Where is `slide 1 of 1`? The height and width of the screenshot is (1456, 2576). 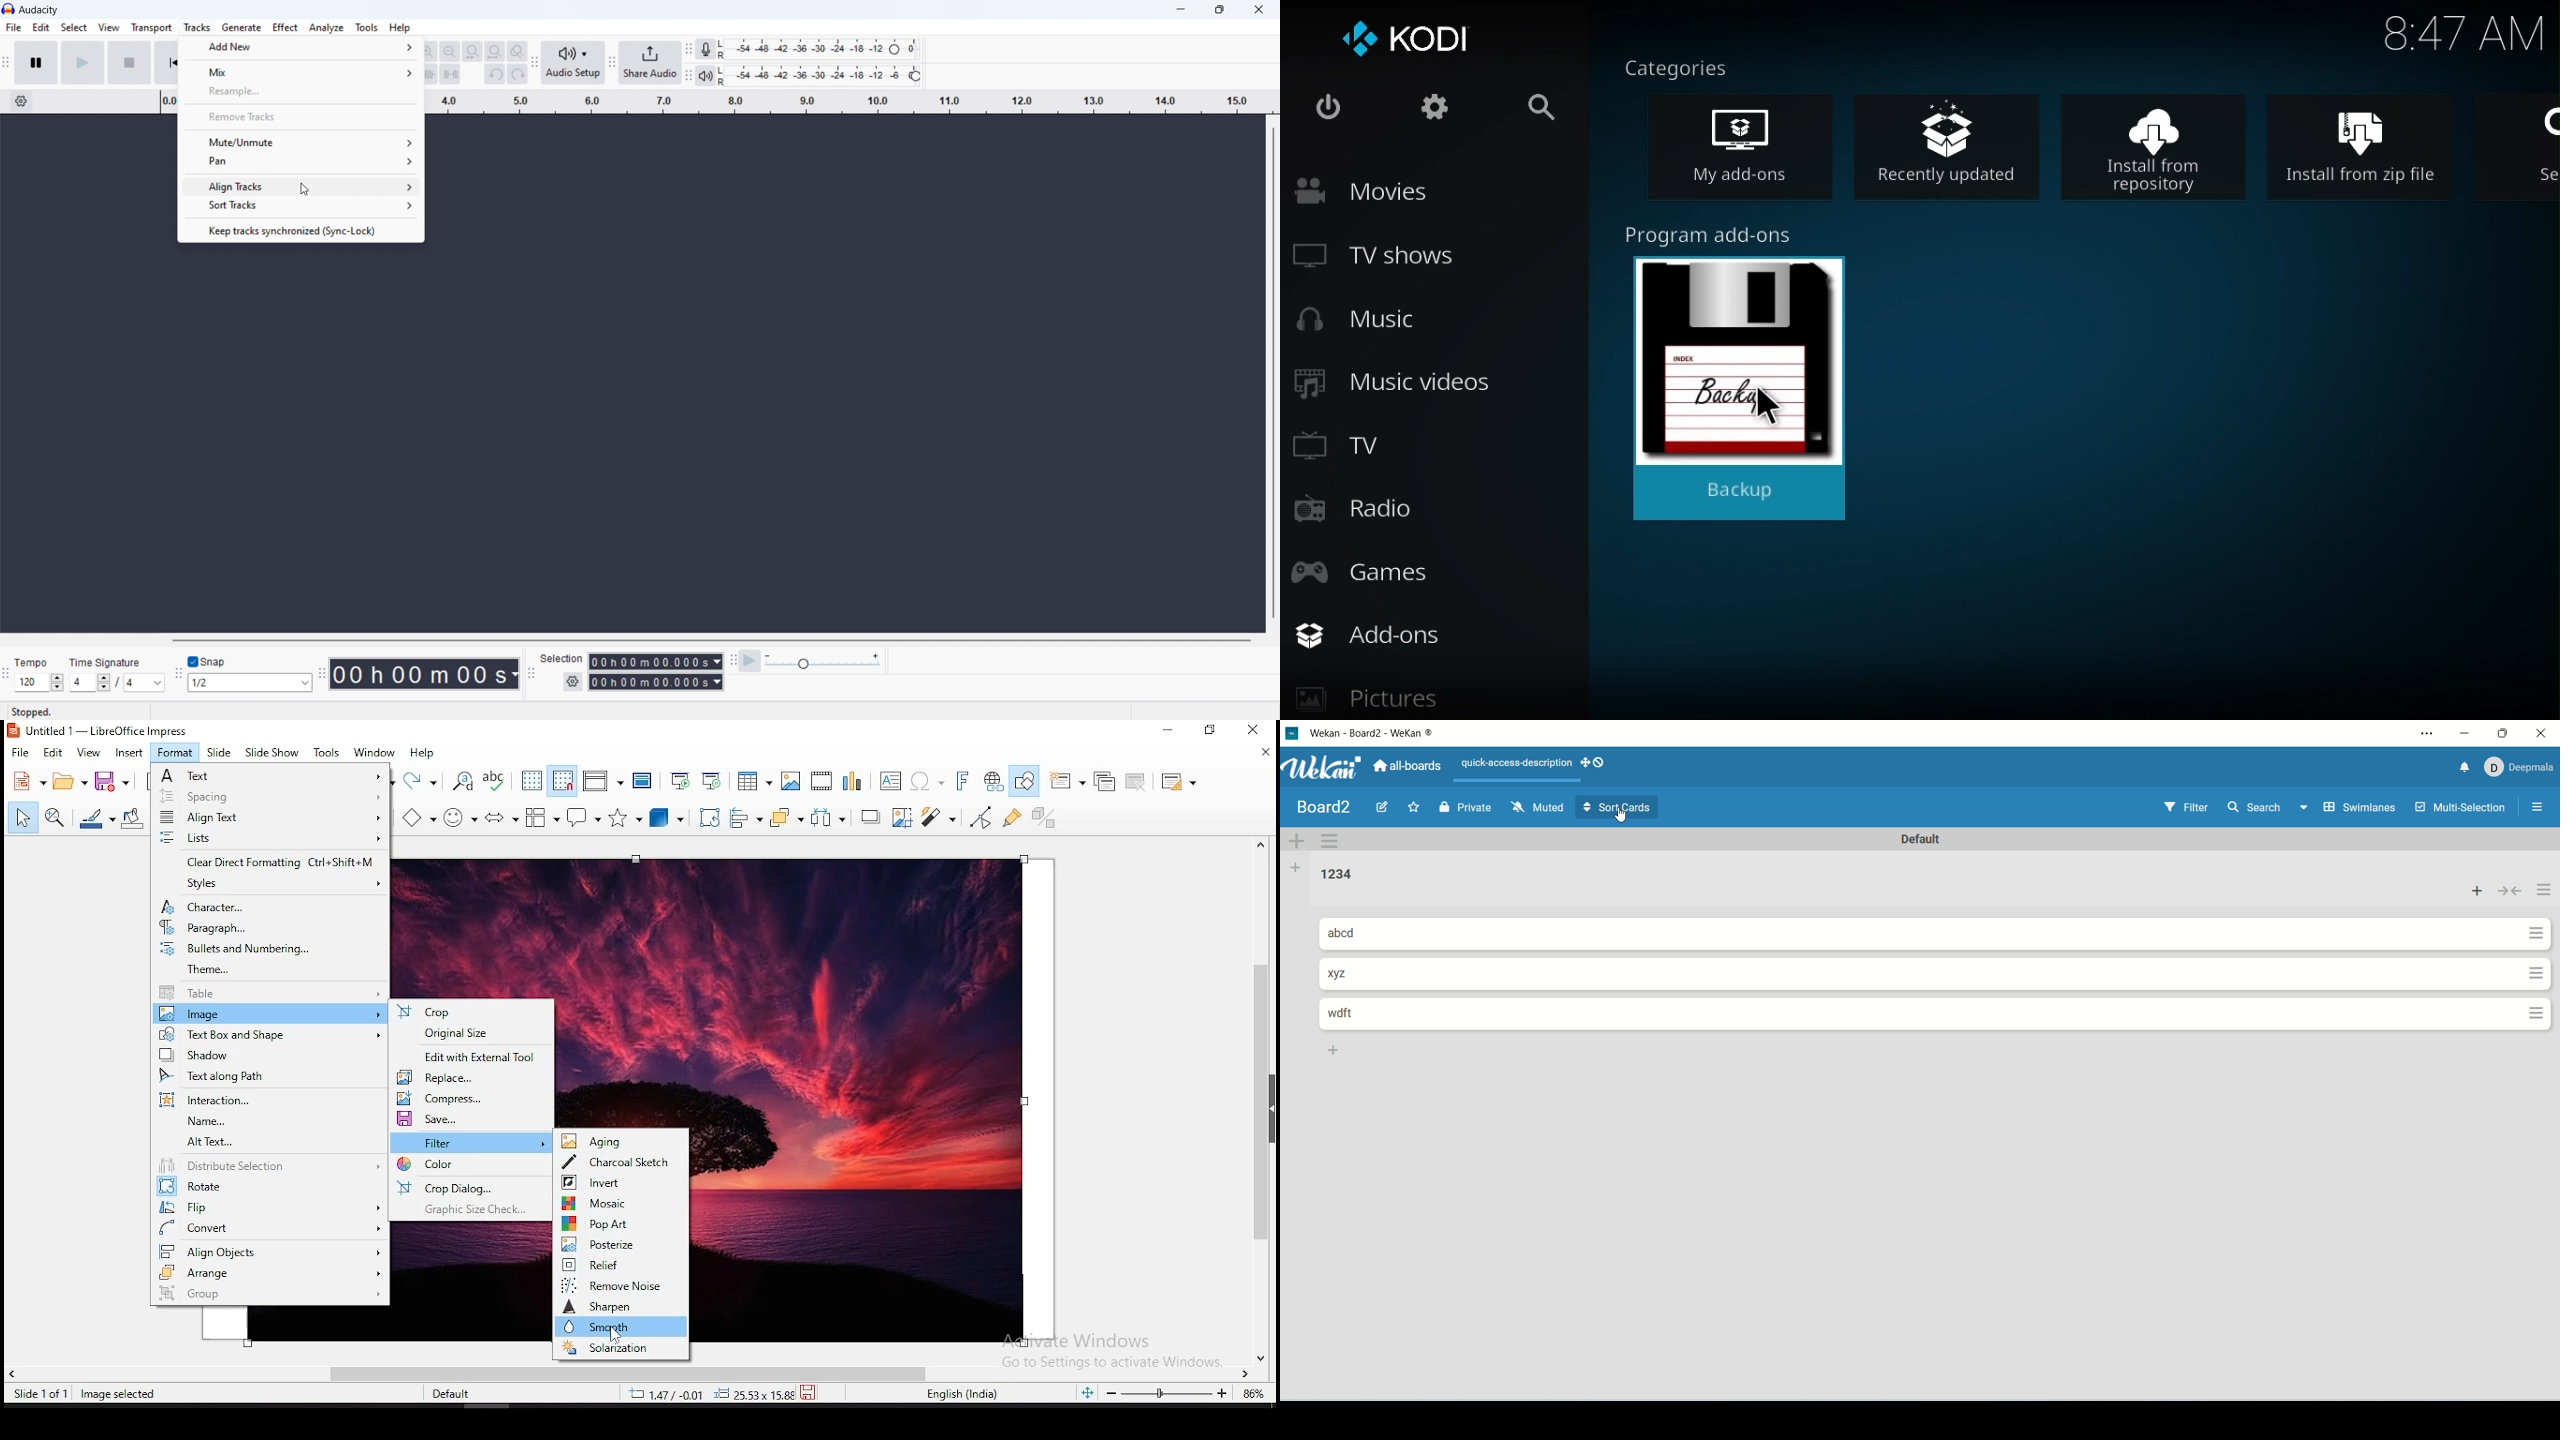 slide 1 of 1 is located at coordinates (44, 1394).